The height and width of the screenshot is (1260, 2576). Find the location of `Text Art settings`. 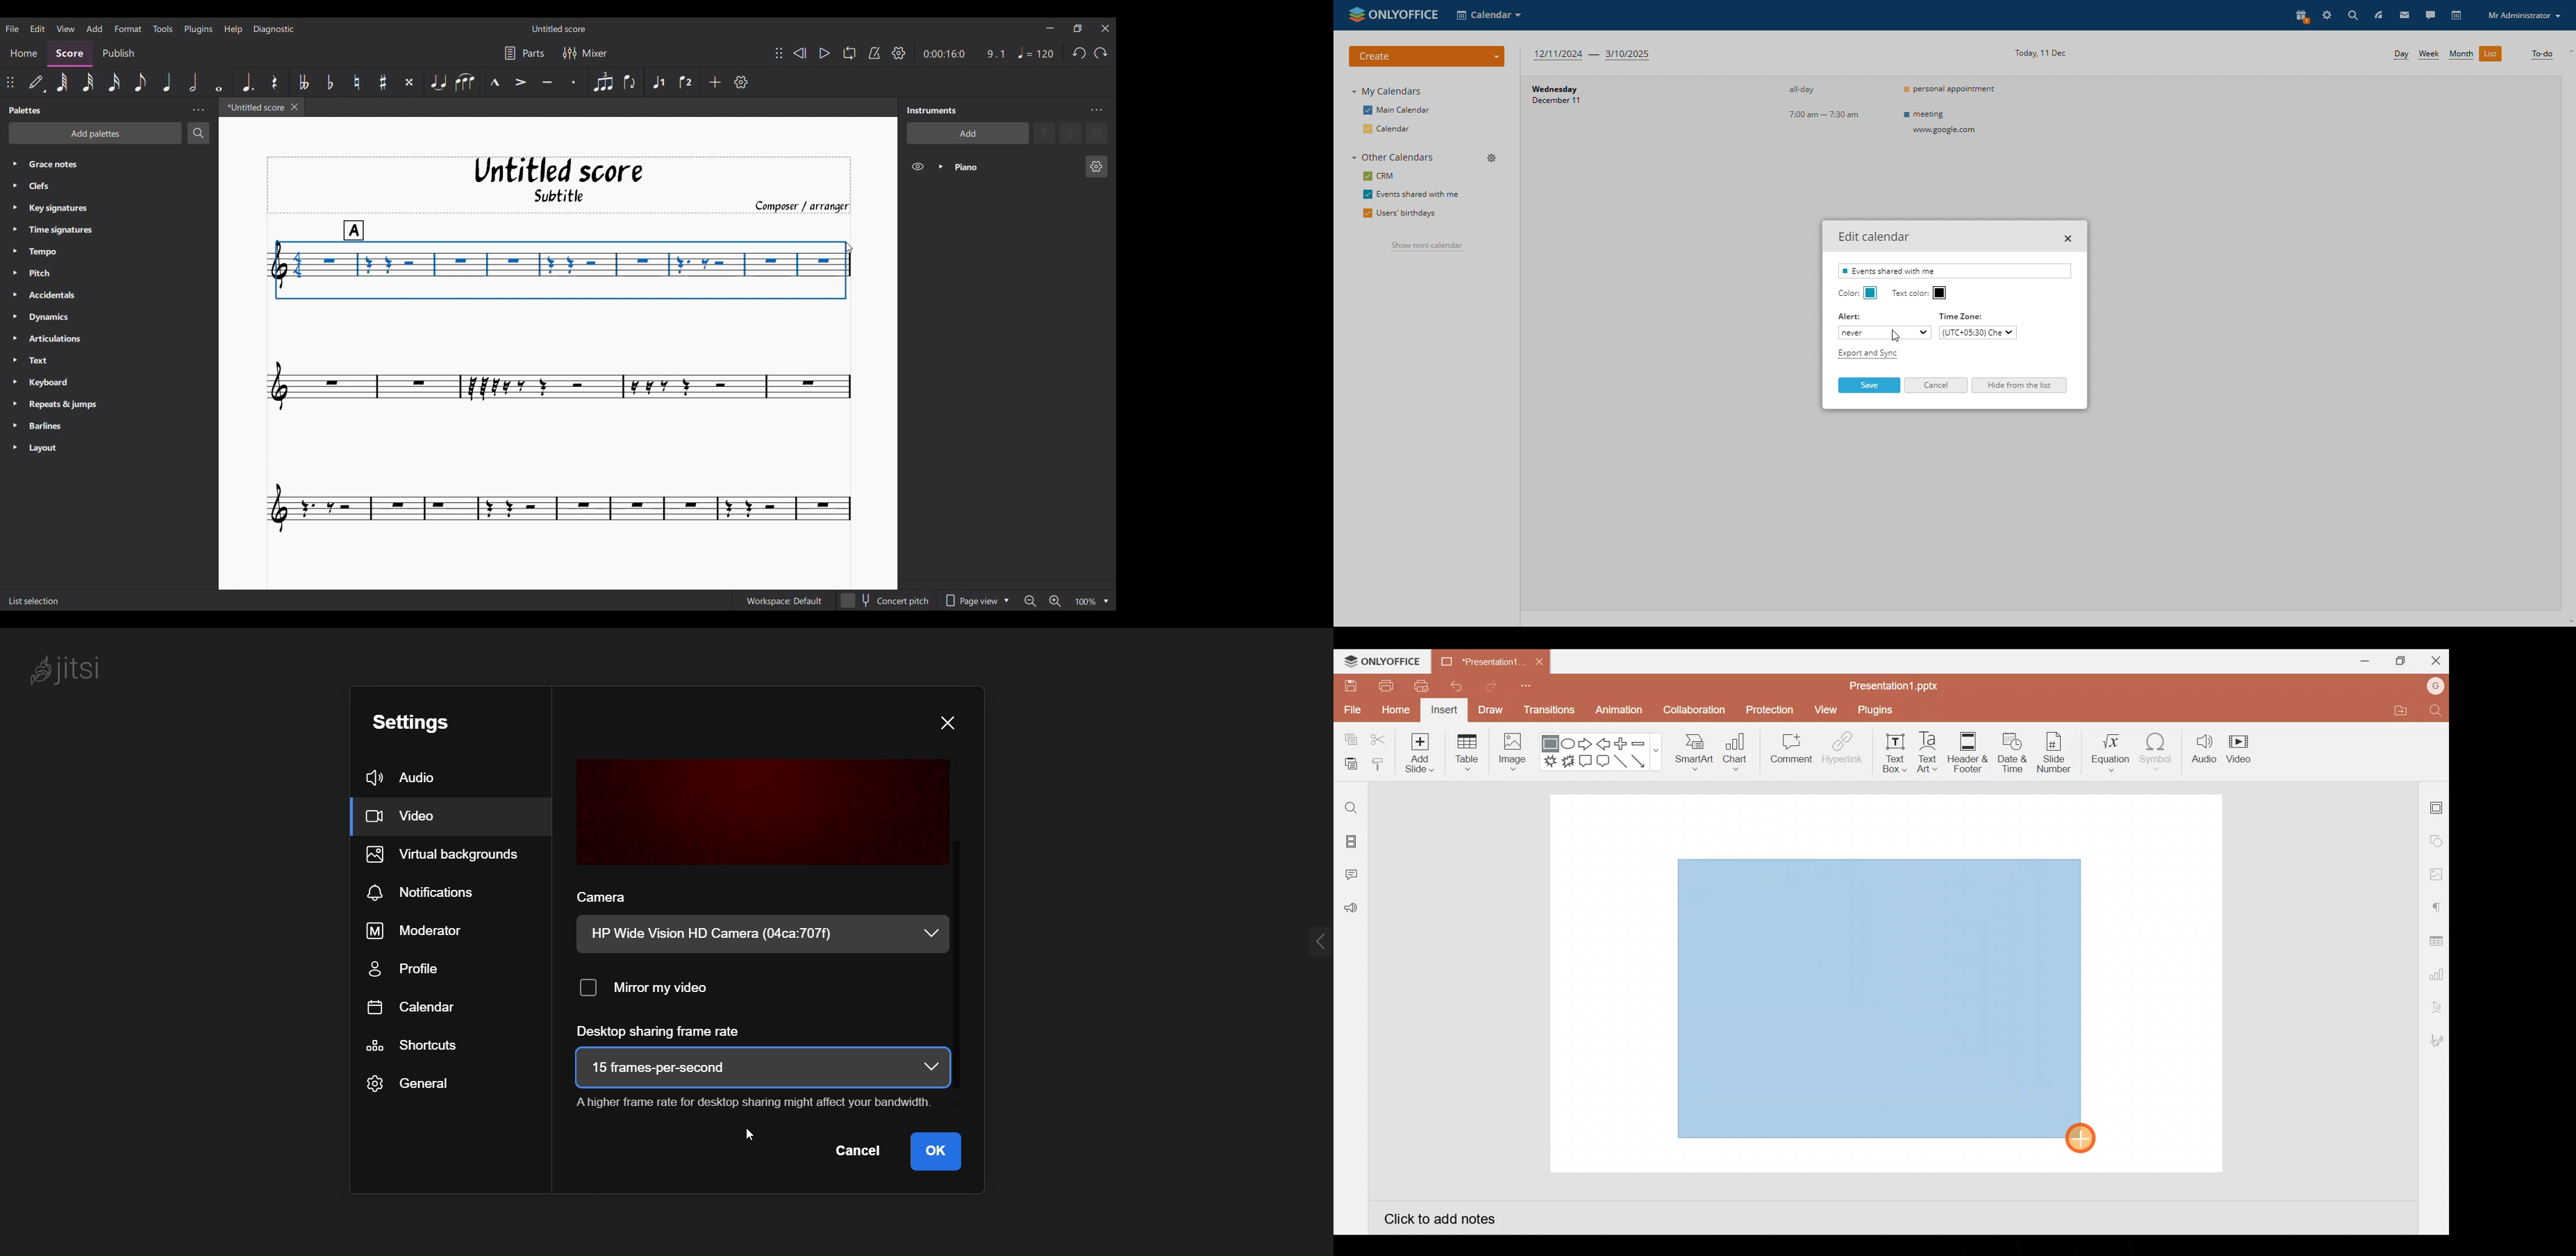

Text Art settings is located at coordinates (2435, 1008).